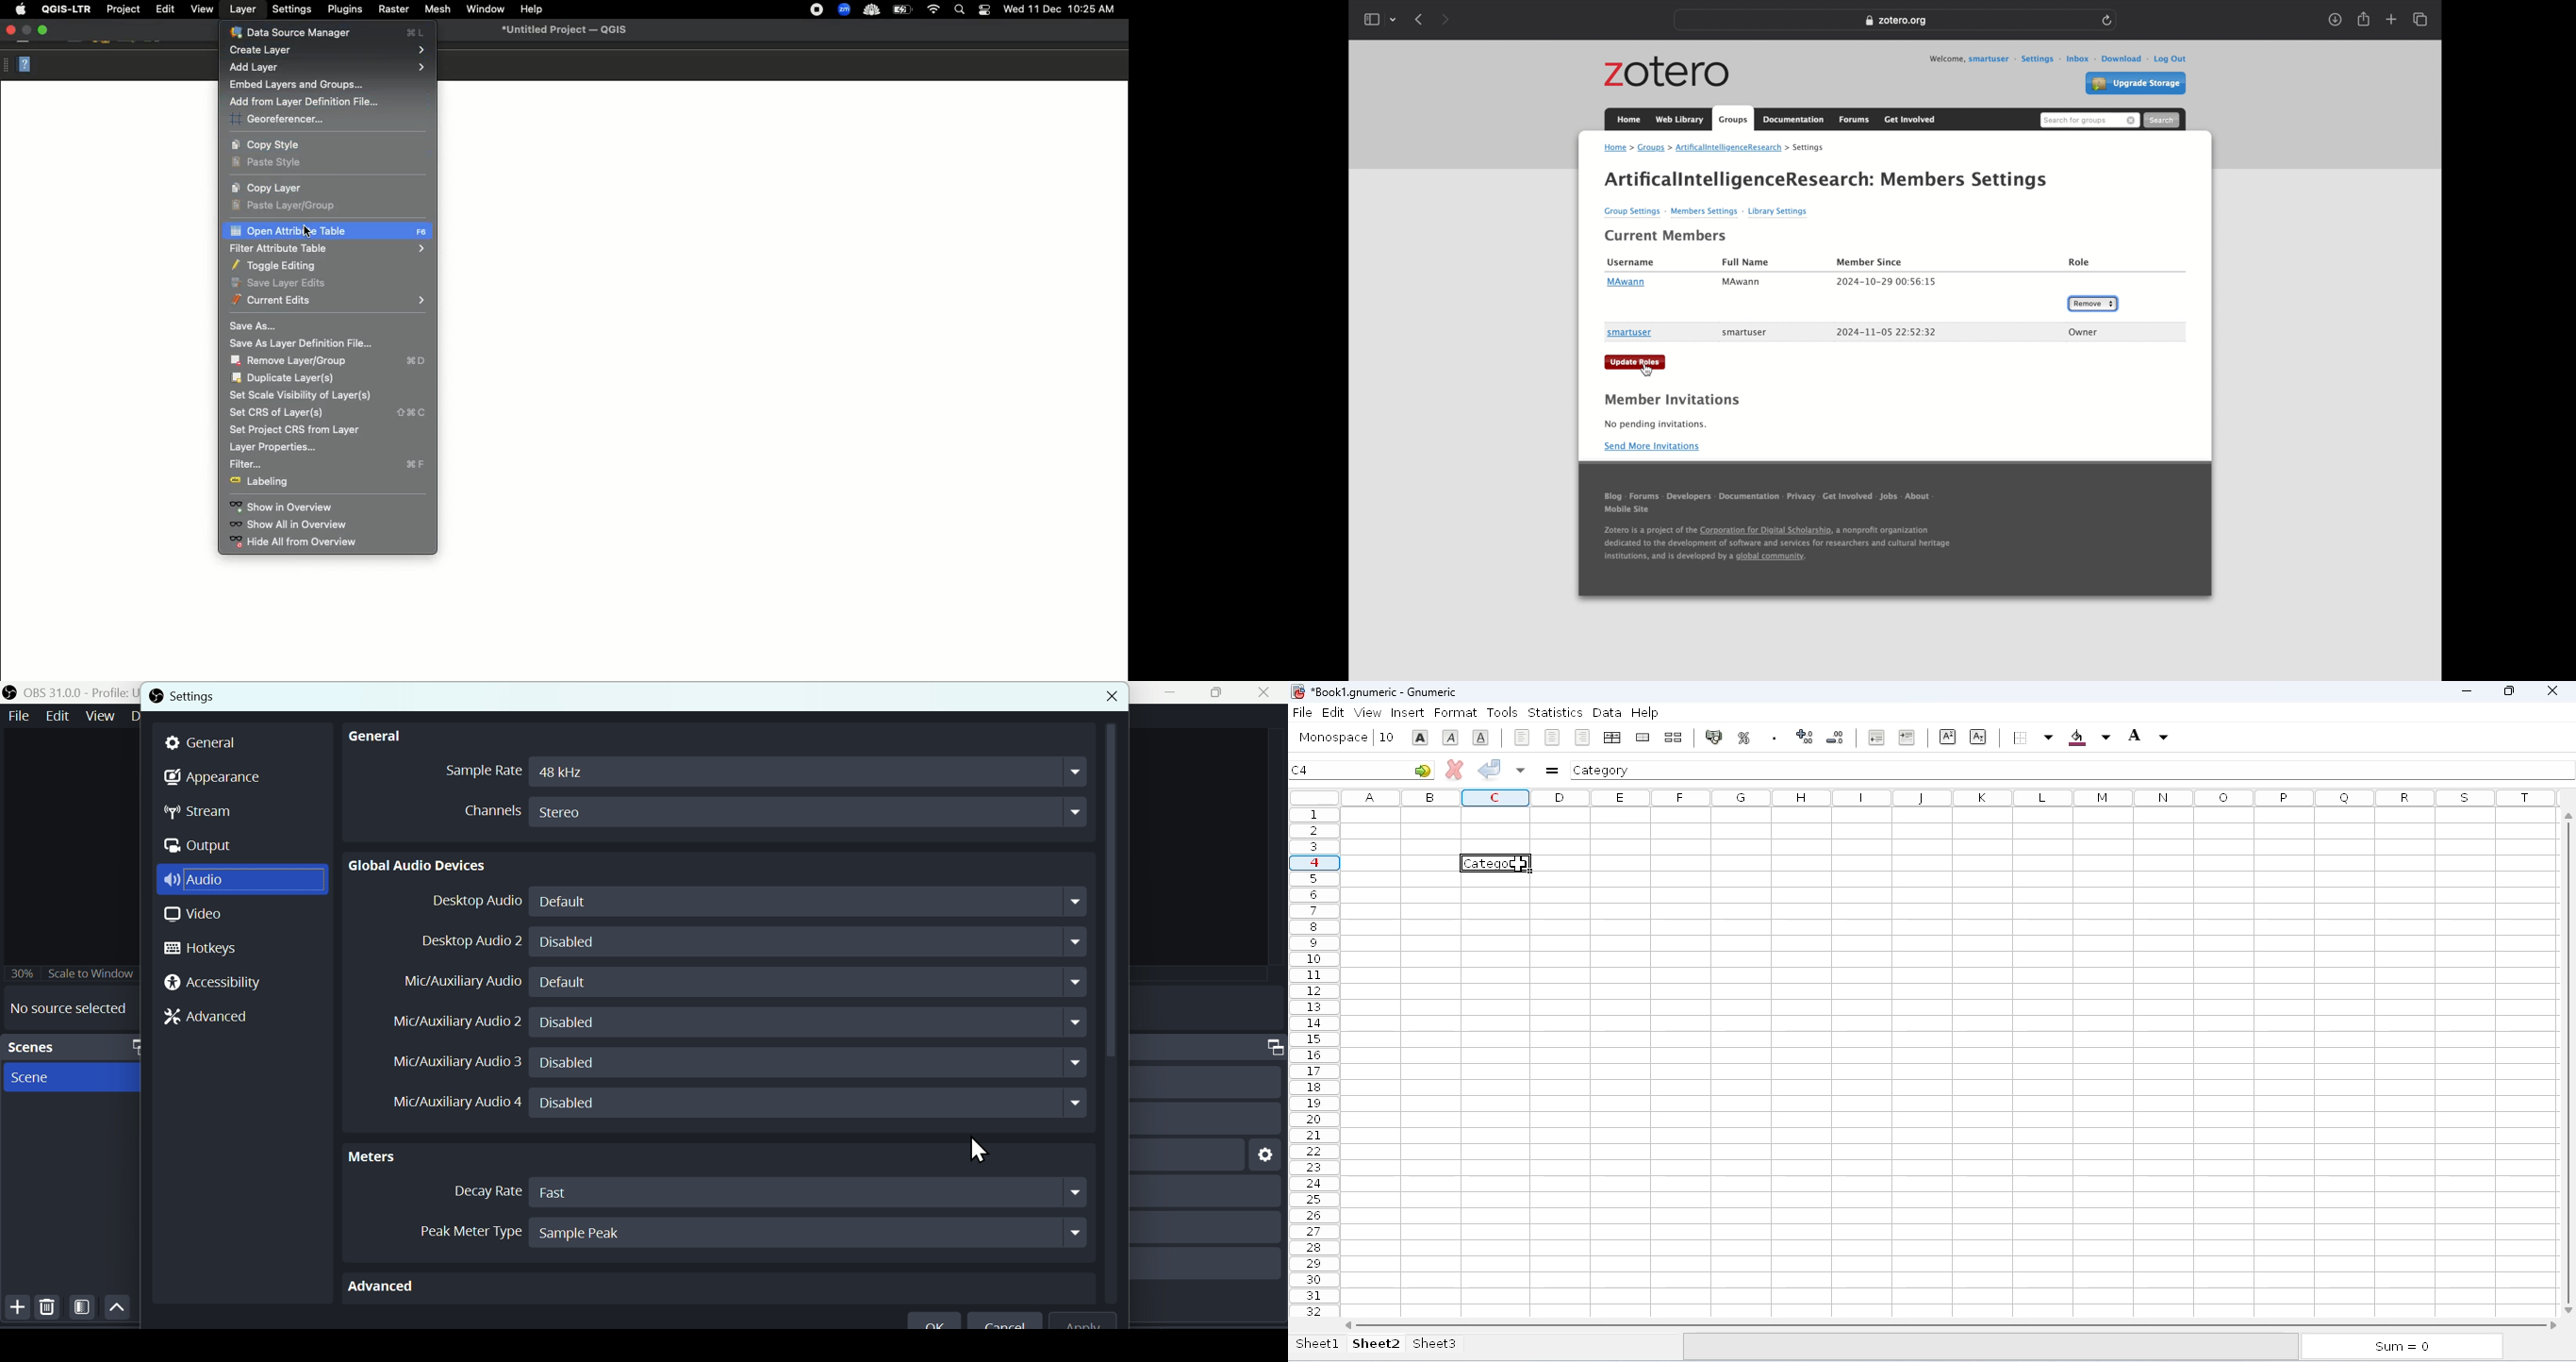 The height and width of the screenshot is (1372, 2576). Describe the element at coordinates (101, 715) in the screenshot. I see `Views` at that location.